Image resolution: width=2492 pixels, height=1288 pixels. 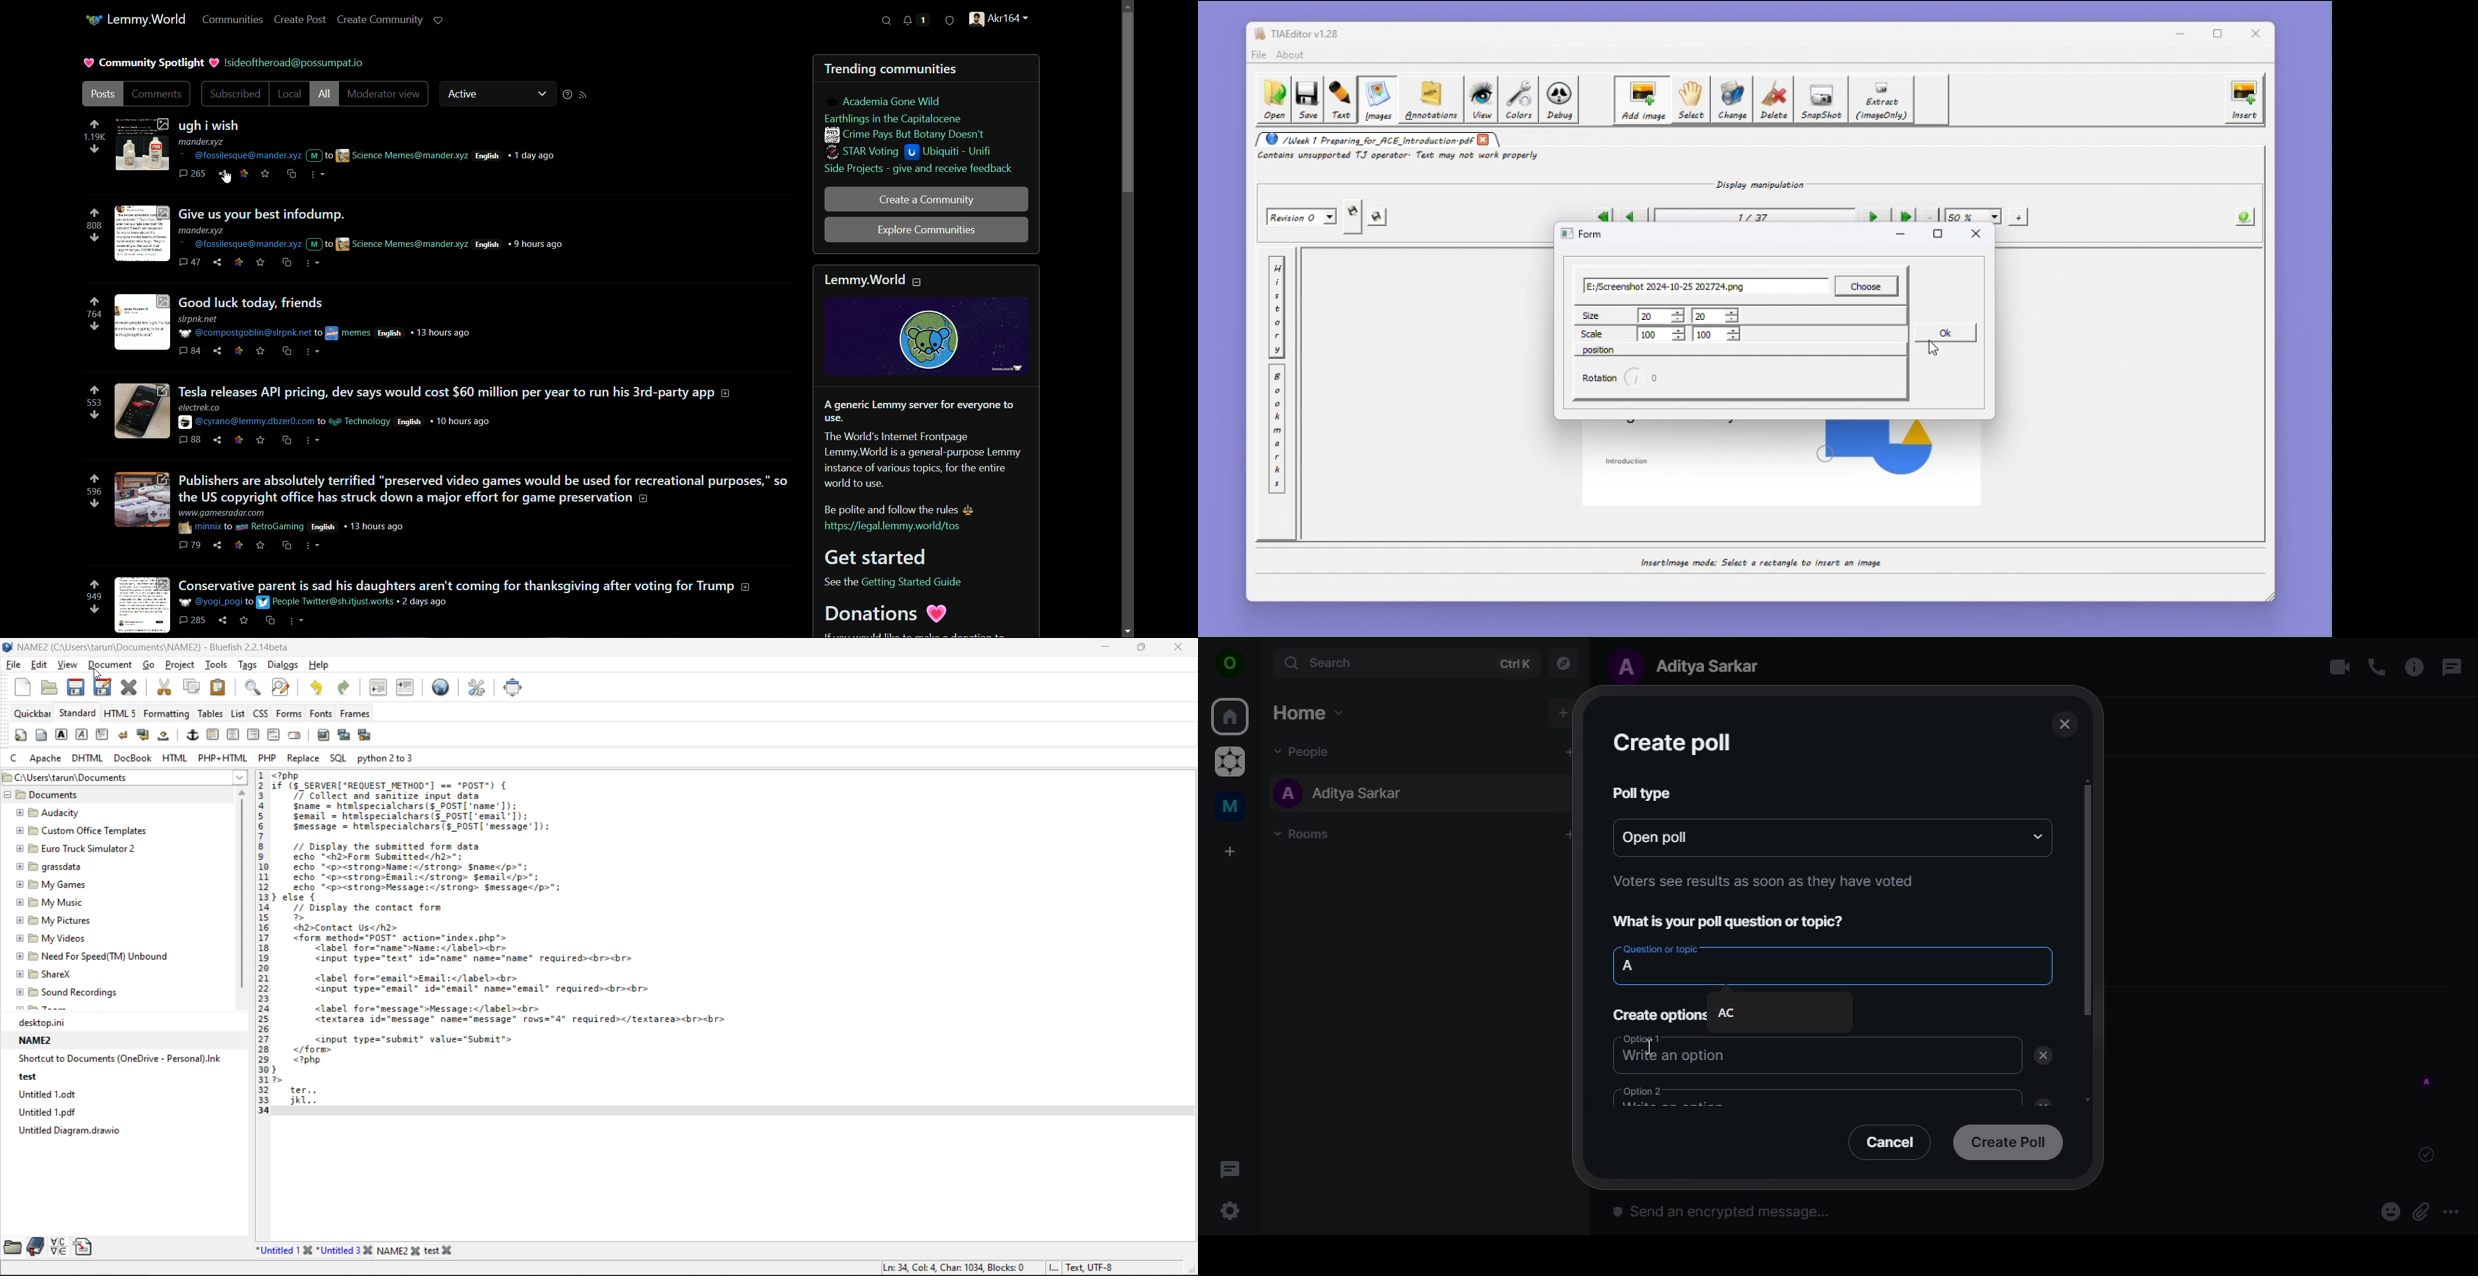 What do you see at coordinates (2063, 725) in the screenshot?
I see `close` at bounding box center [2063, 725].